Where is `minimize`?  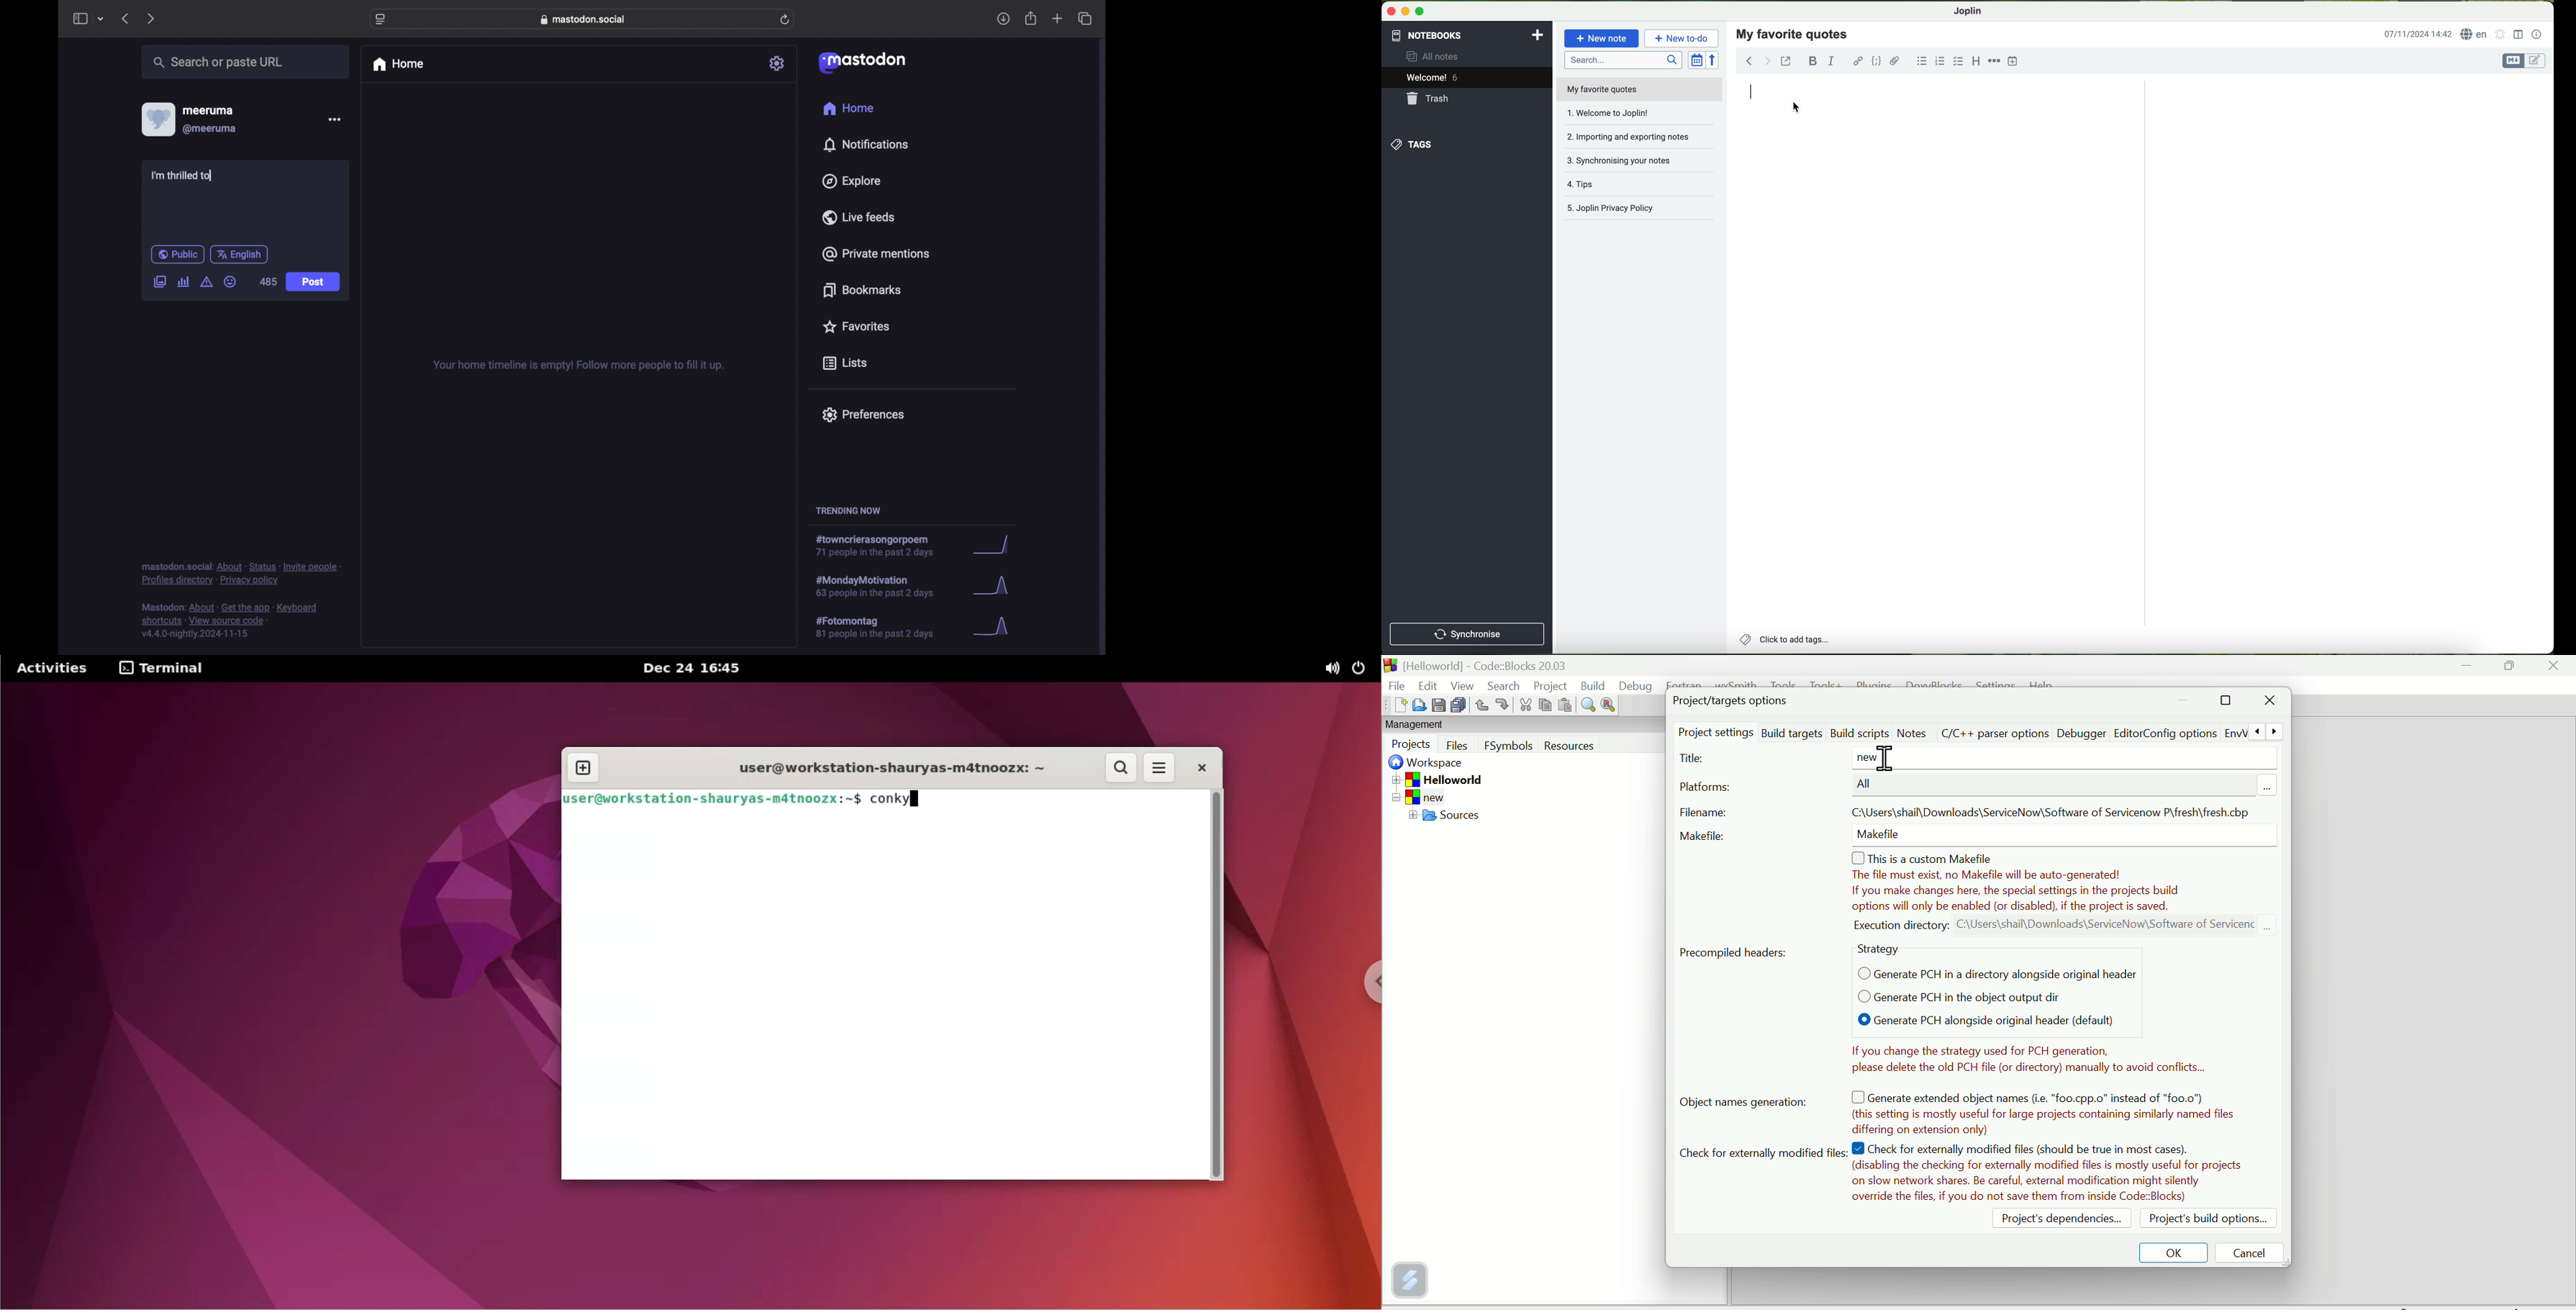 minimize is located at coordinates (1405, 14).